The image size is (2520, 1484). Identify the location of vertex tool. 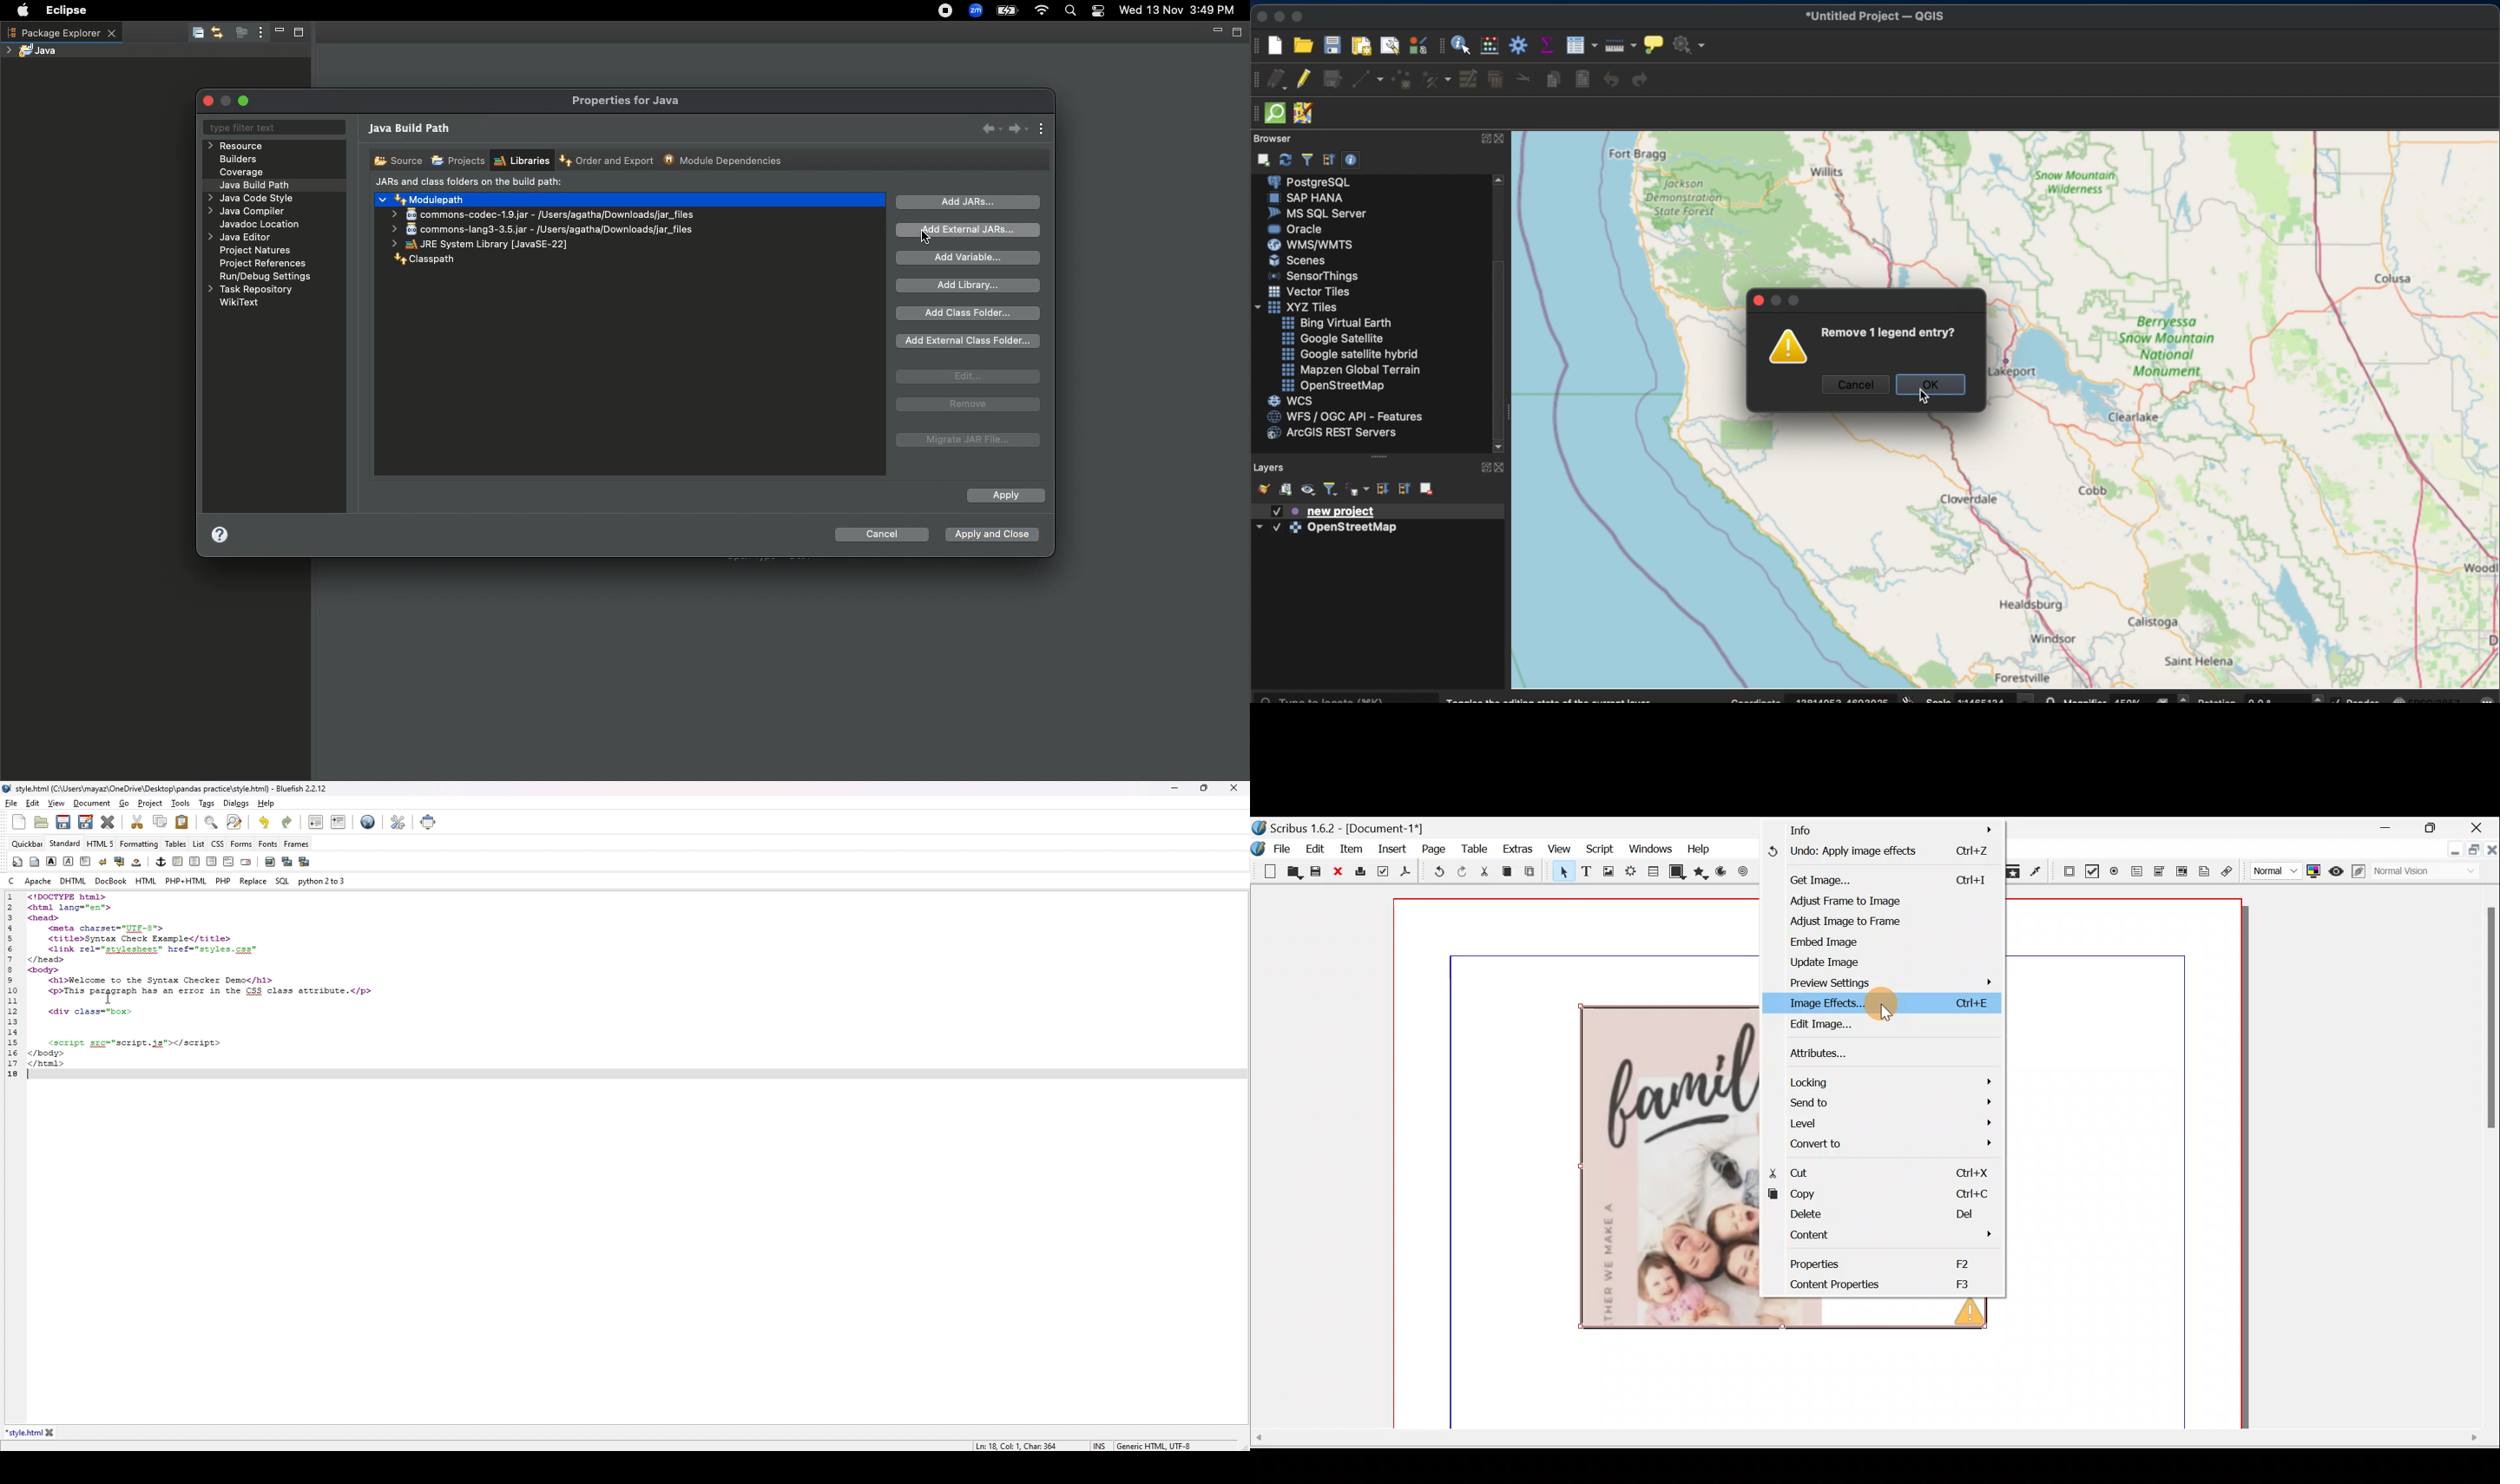
(1435, 81).